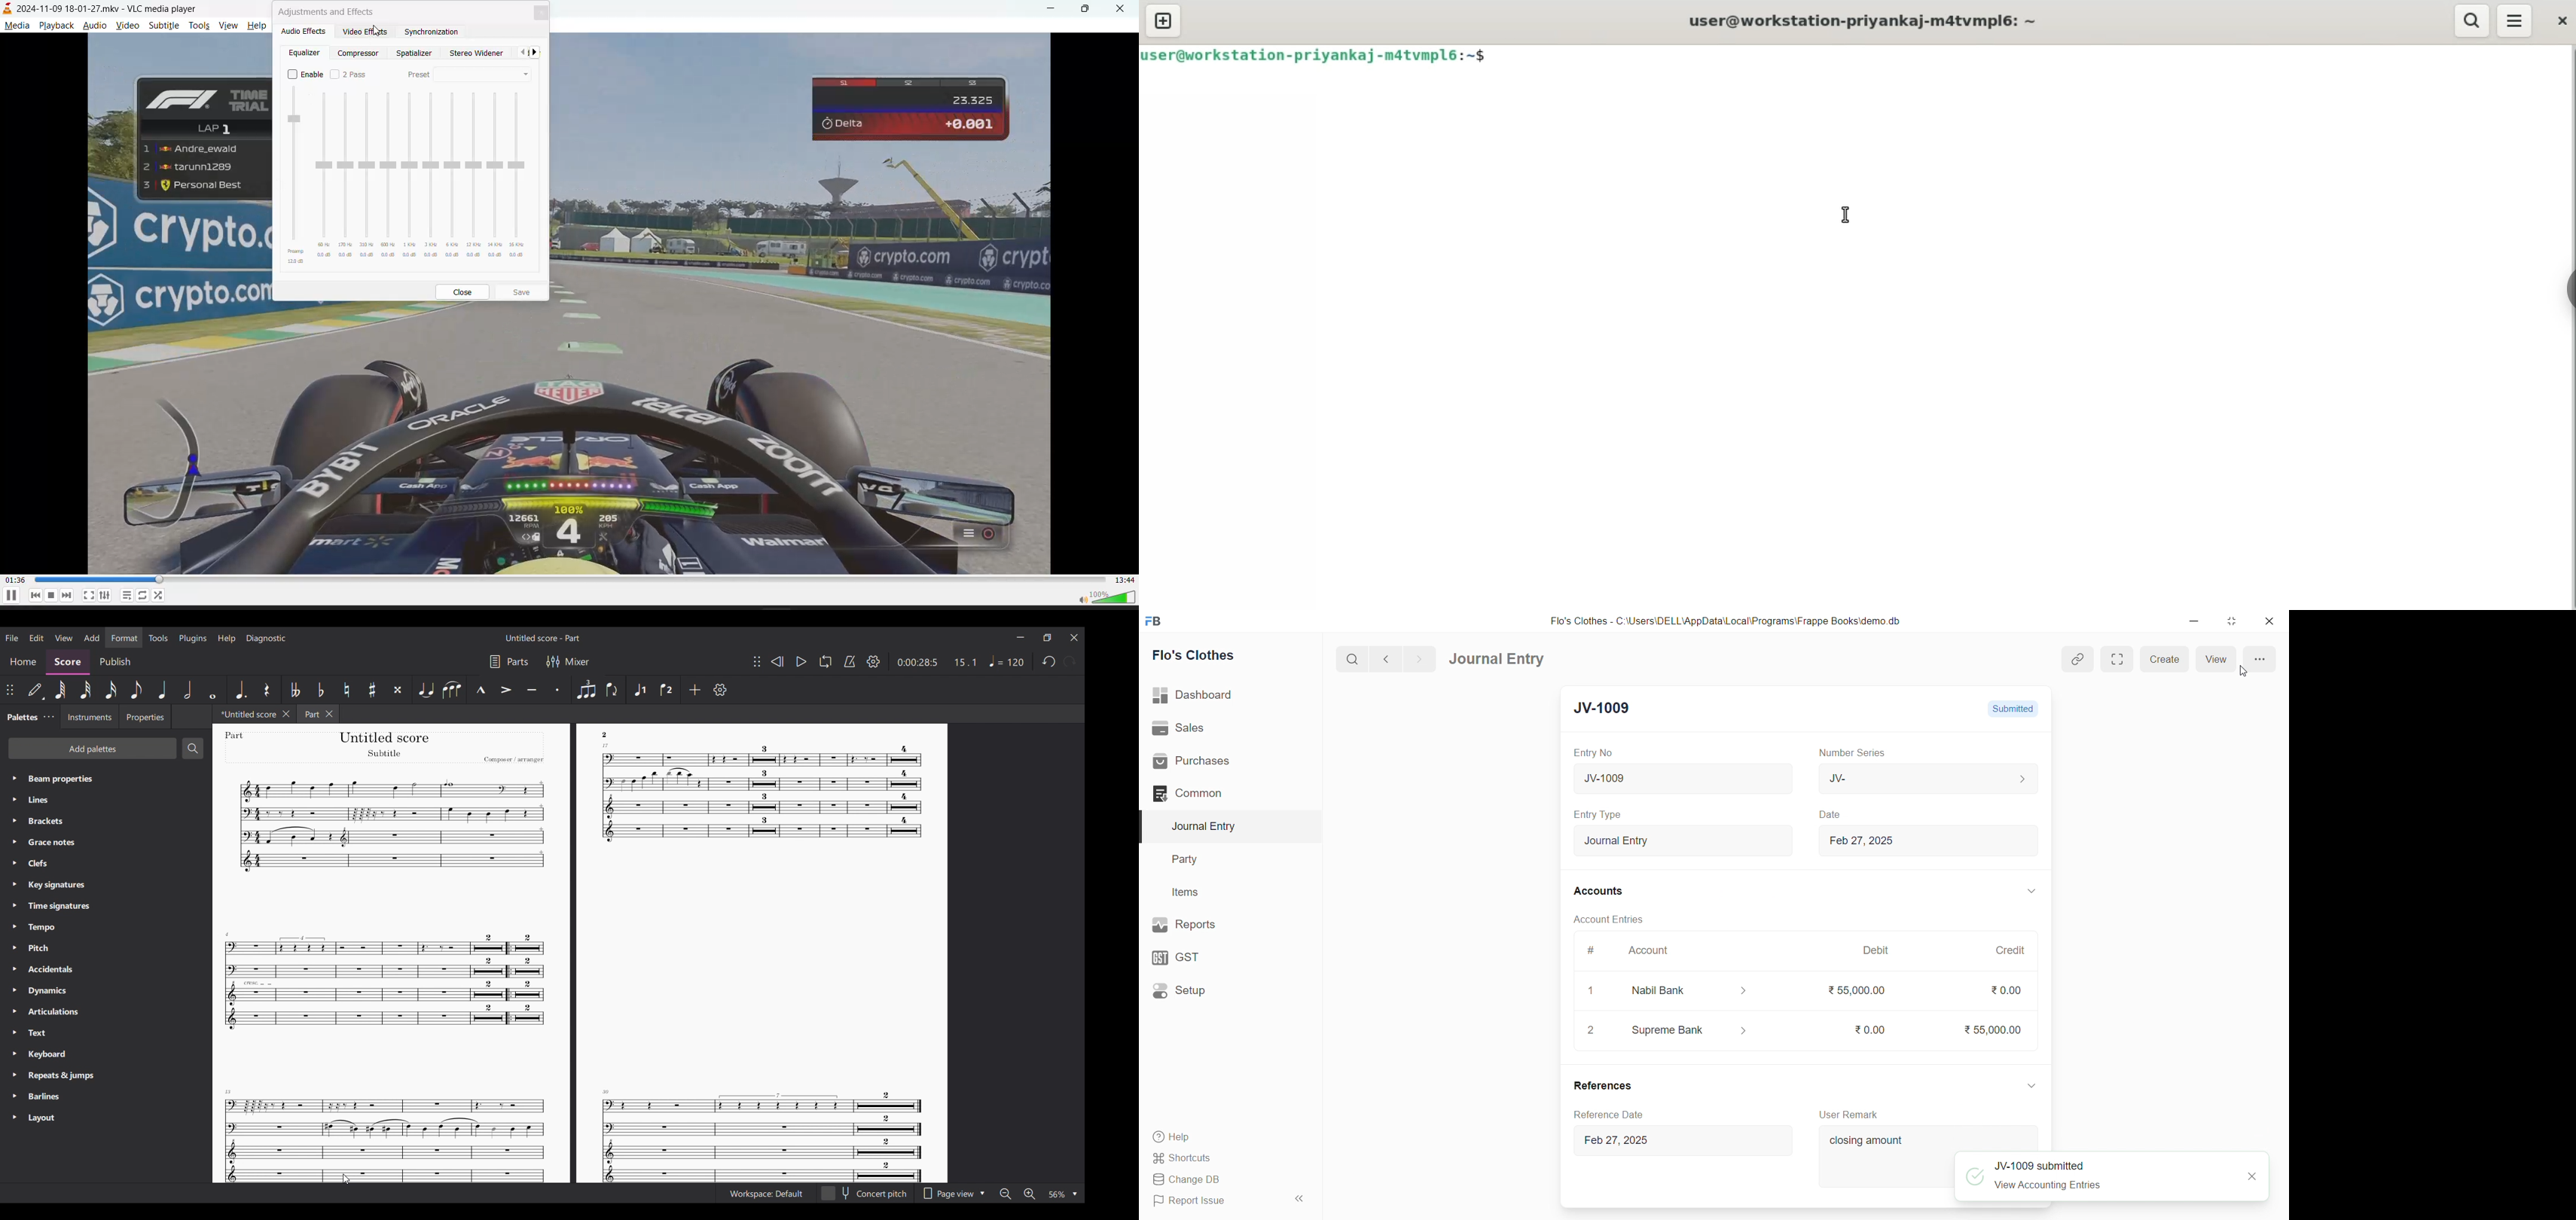 The height and width of the screenshot is (1232, 2576). What do you see at coordinates (321, 690) in the screenshot?
I see `Toggle flat` at bounding box center [321, 690].